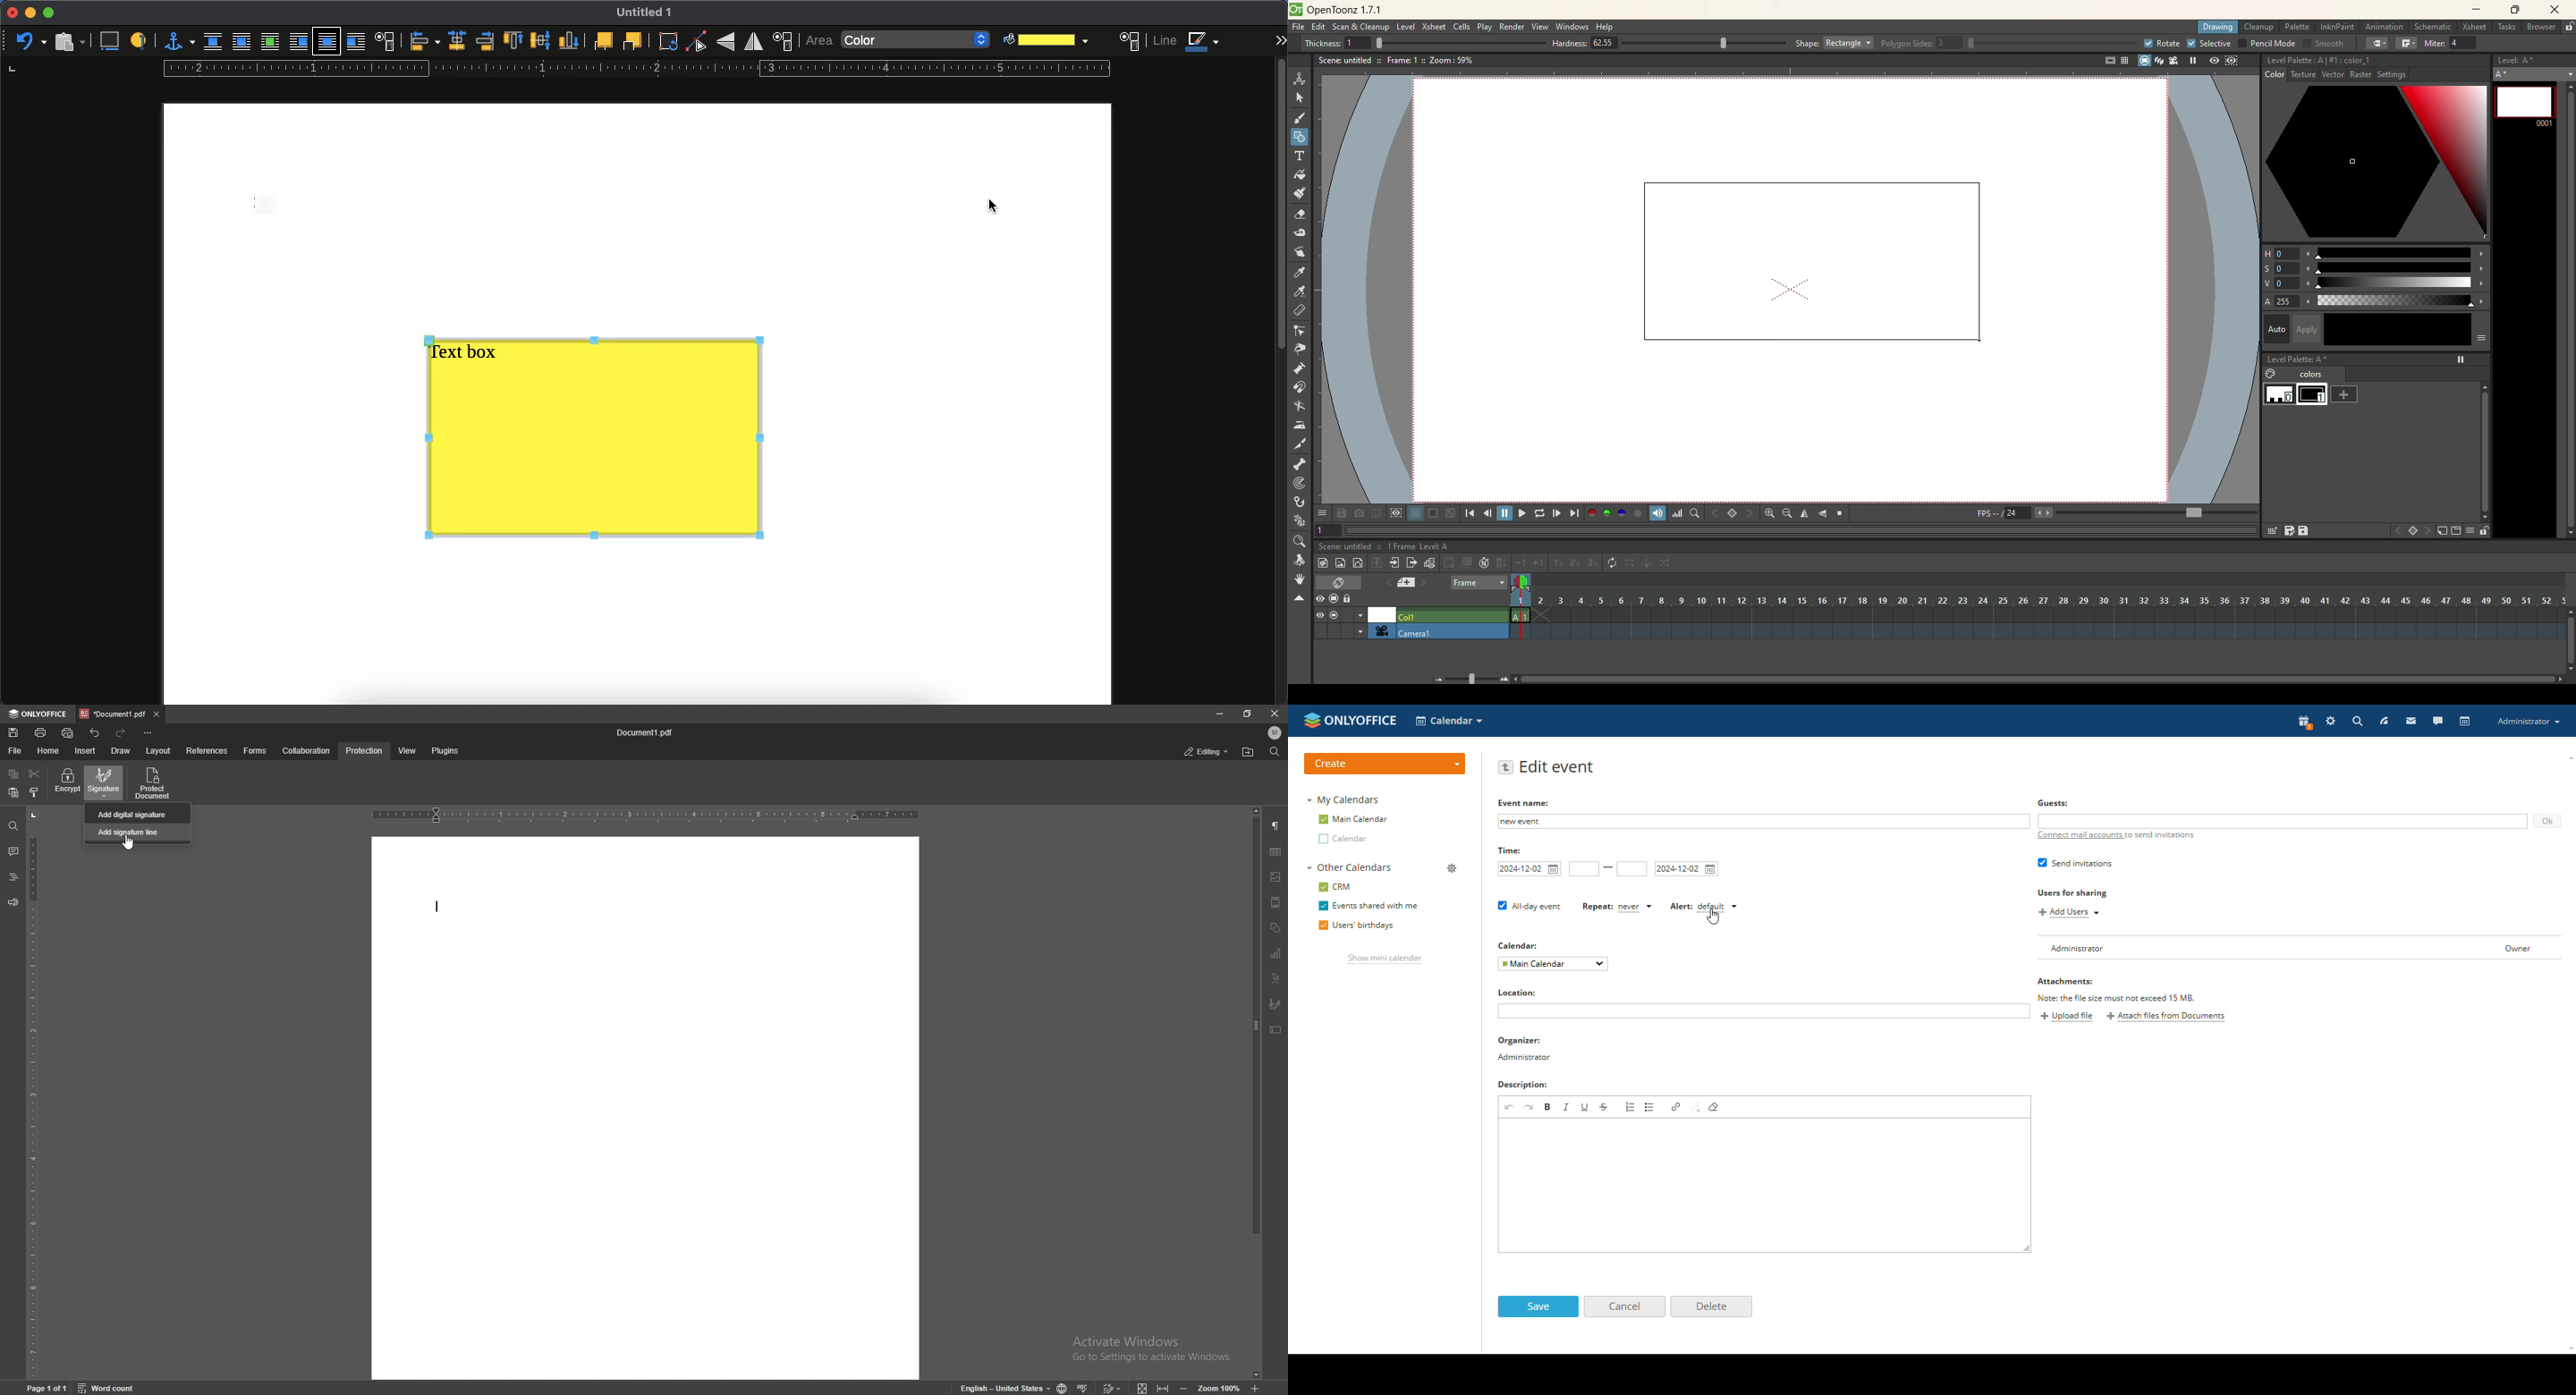 This screenshot has height=1400, width=2576. What do you see at coordinates (2121, 999) in the screenshot?
I see `file must not exceed 15MB` at bounding box center [2121, 999].